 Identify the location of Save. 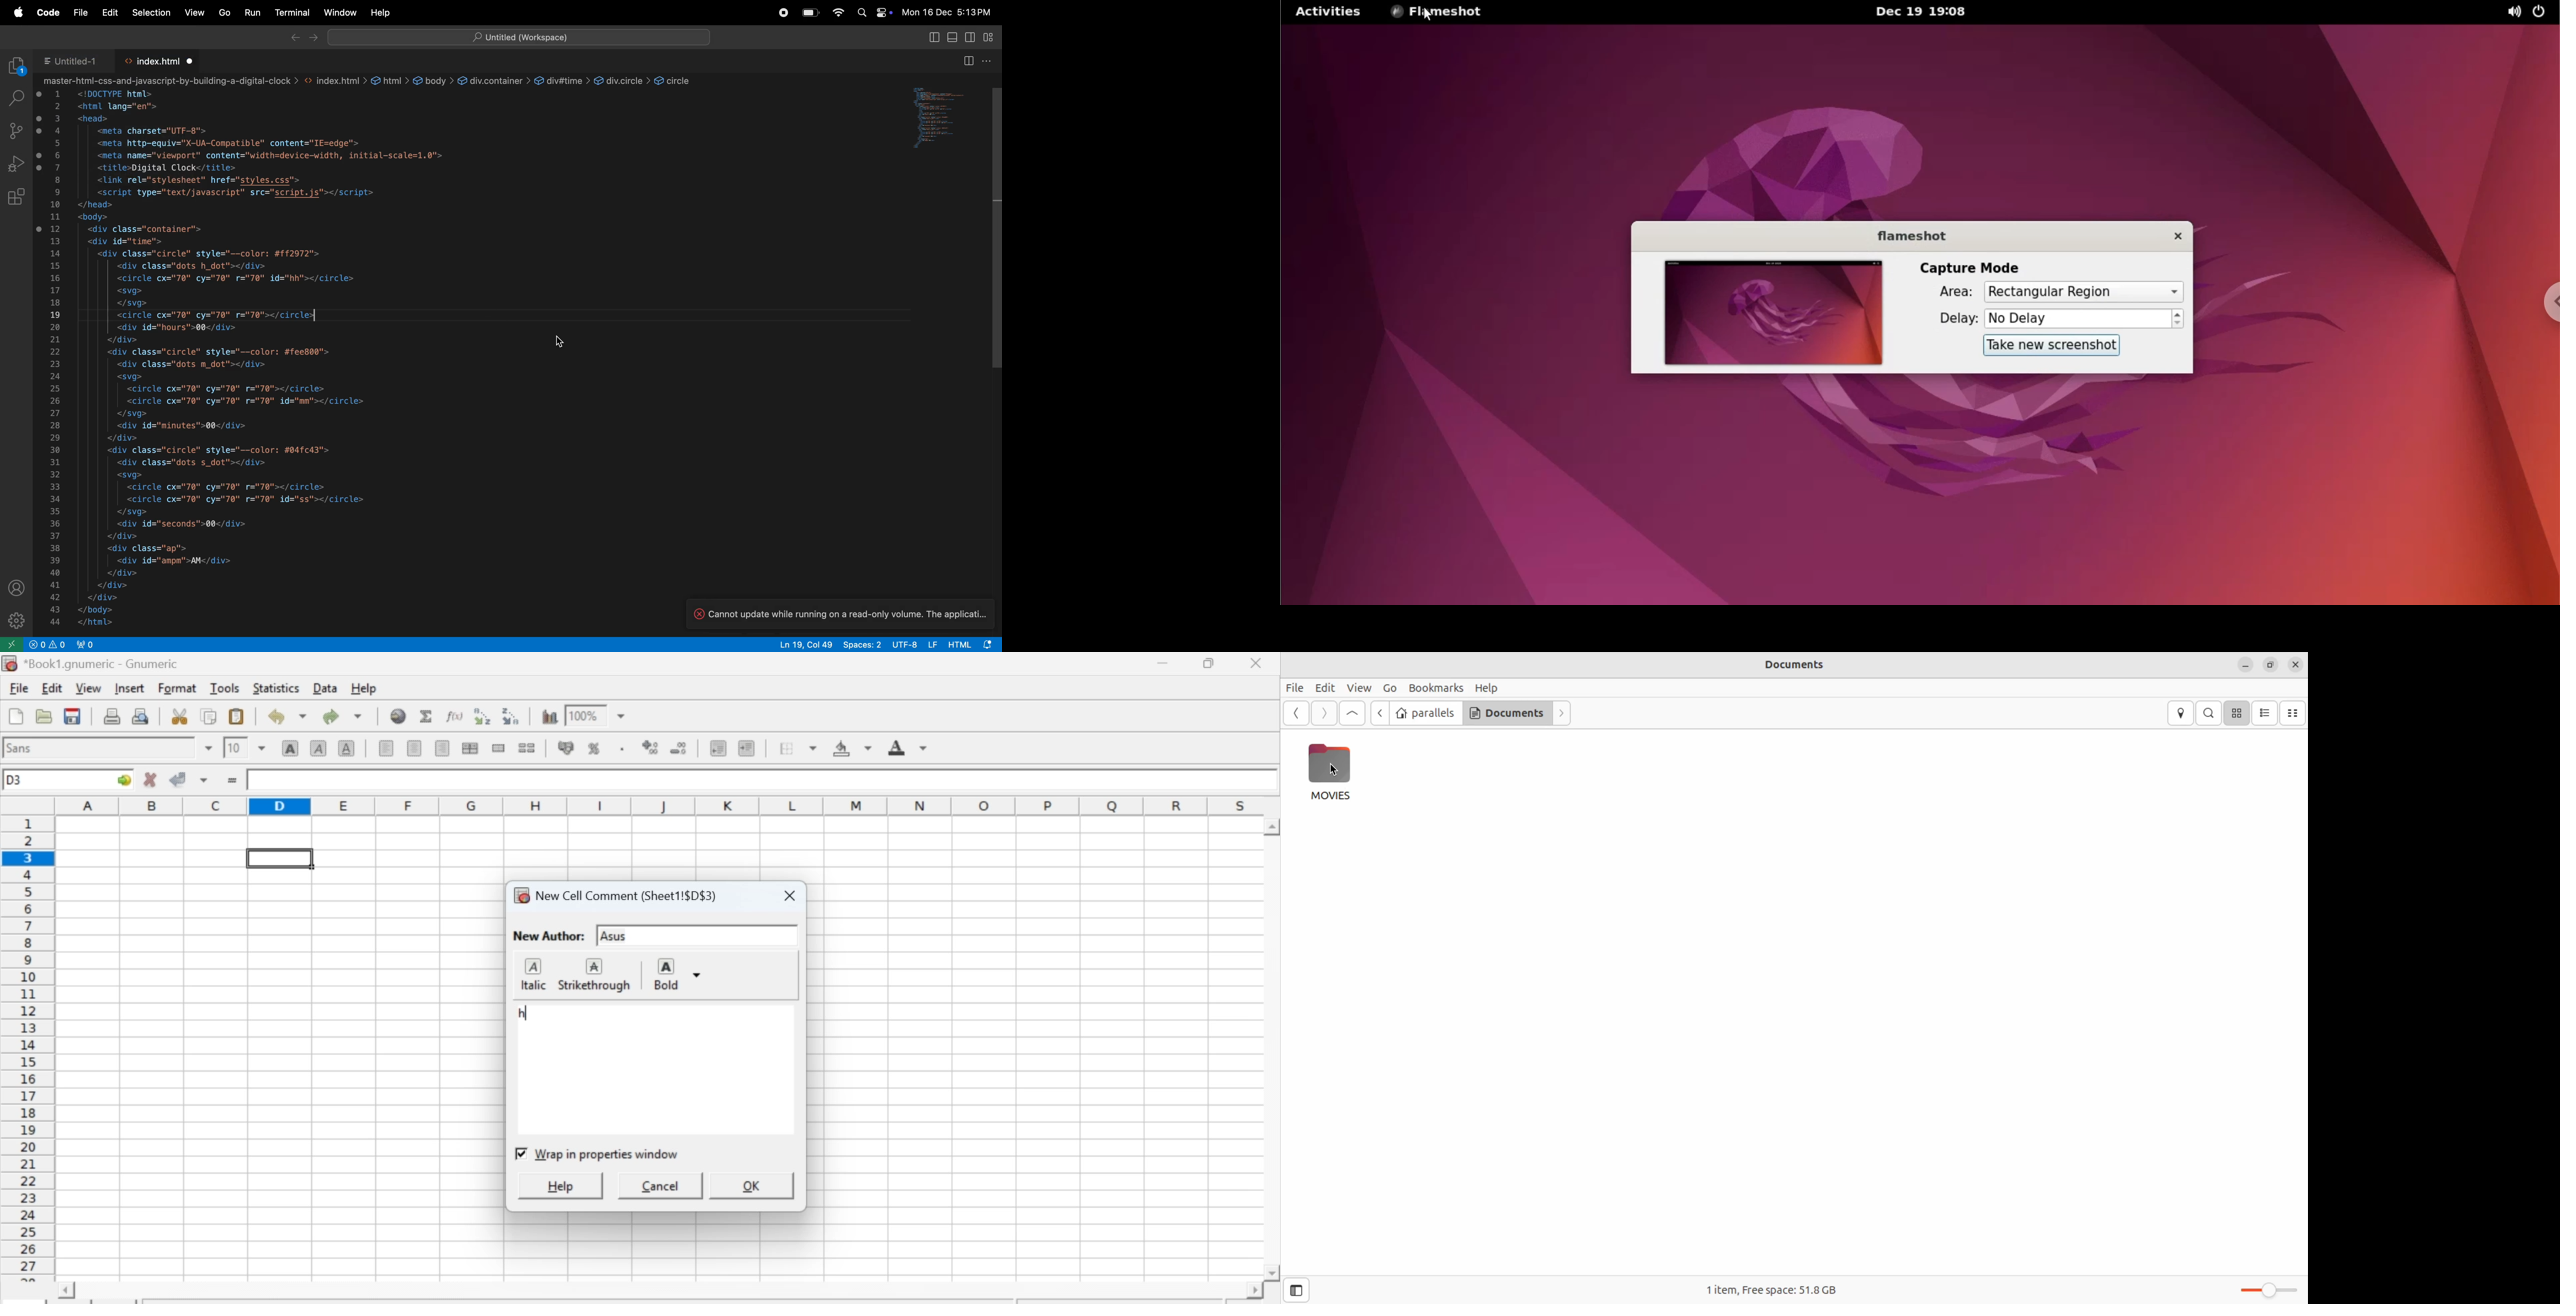
(72, 717).